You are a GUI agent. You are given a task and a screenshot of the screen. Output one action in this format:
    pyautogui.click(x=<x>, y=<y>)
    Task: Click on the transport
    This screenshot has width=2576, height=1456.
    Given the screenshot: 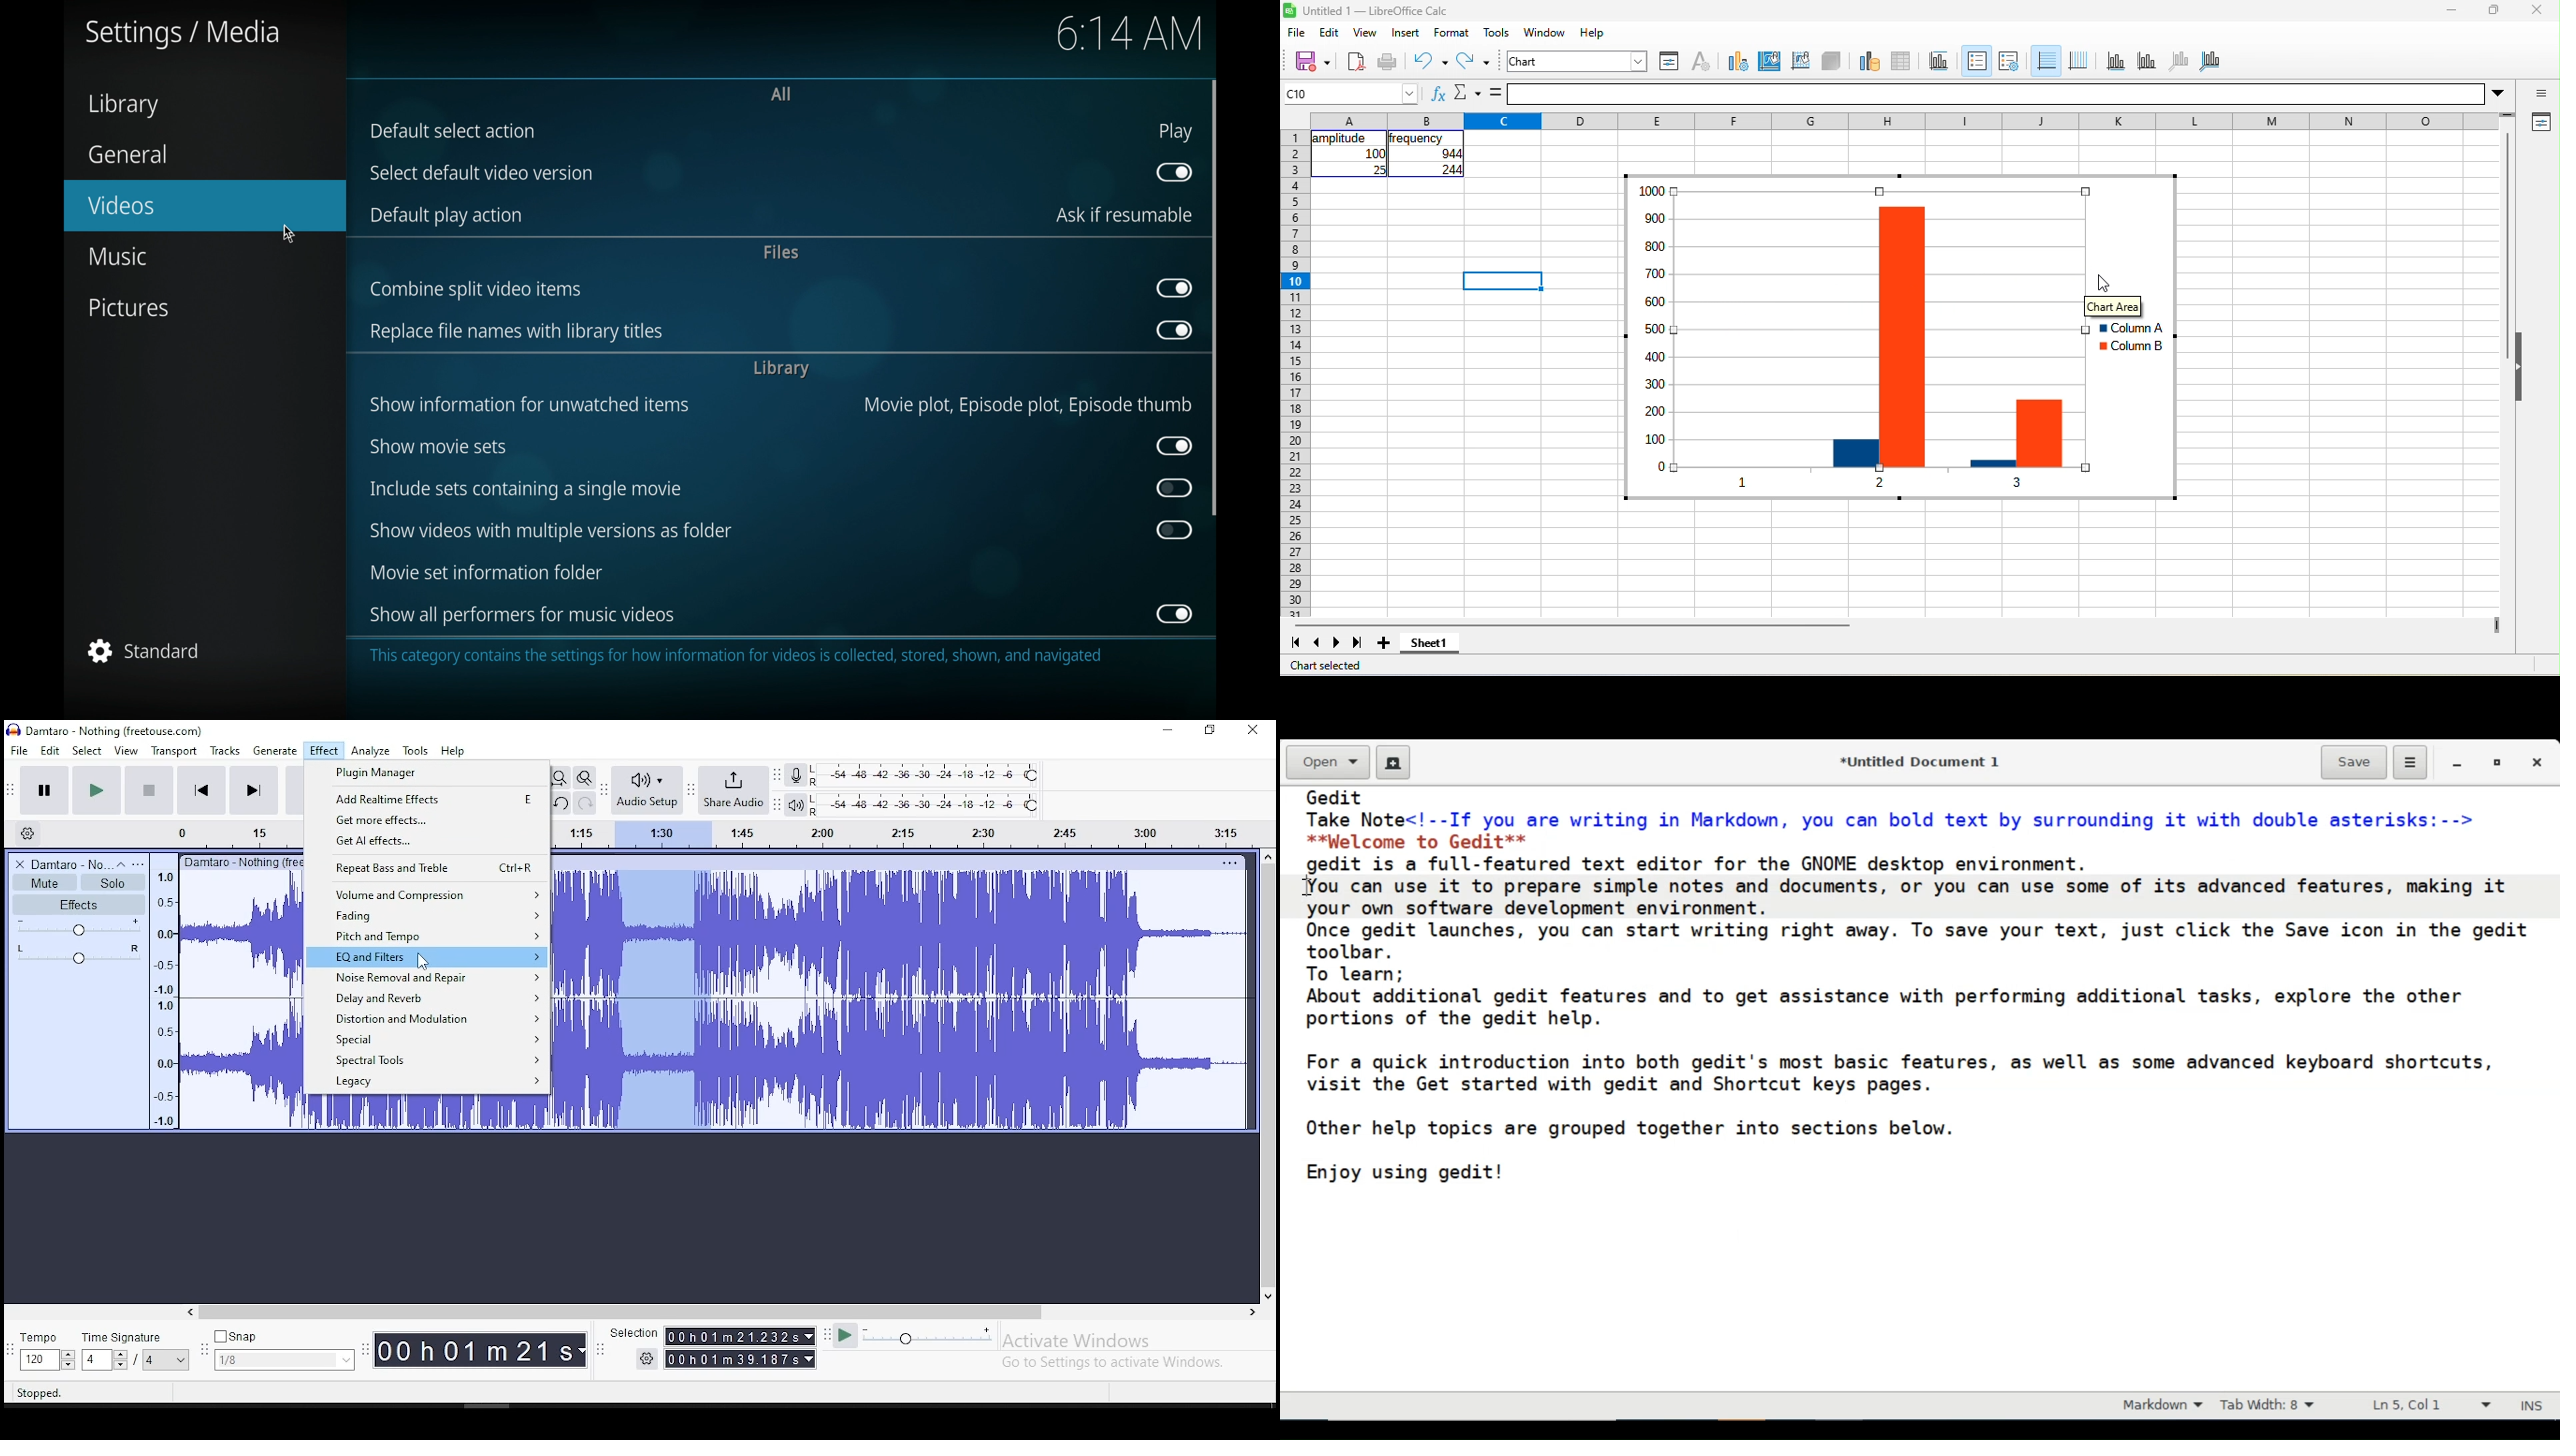 What is the action you would take?
    pyautogui.click(x=174, y=751)
    